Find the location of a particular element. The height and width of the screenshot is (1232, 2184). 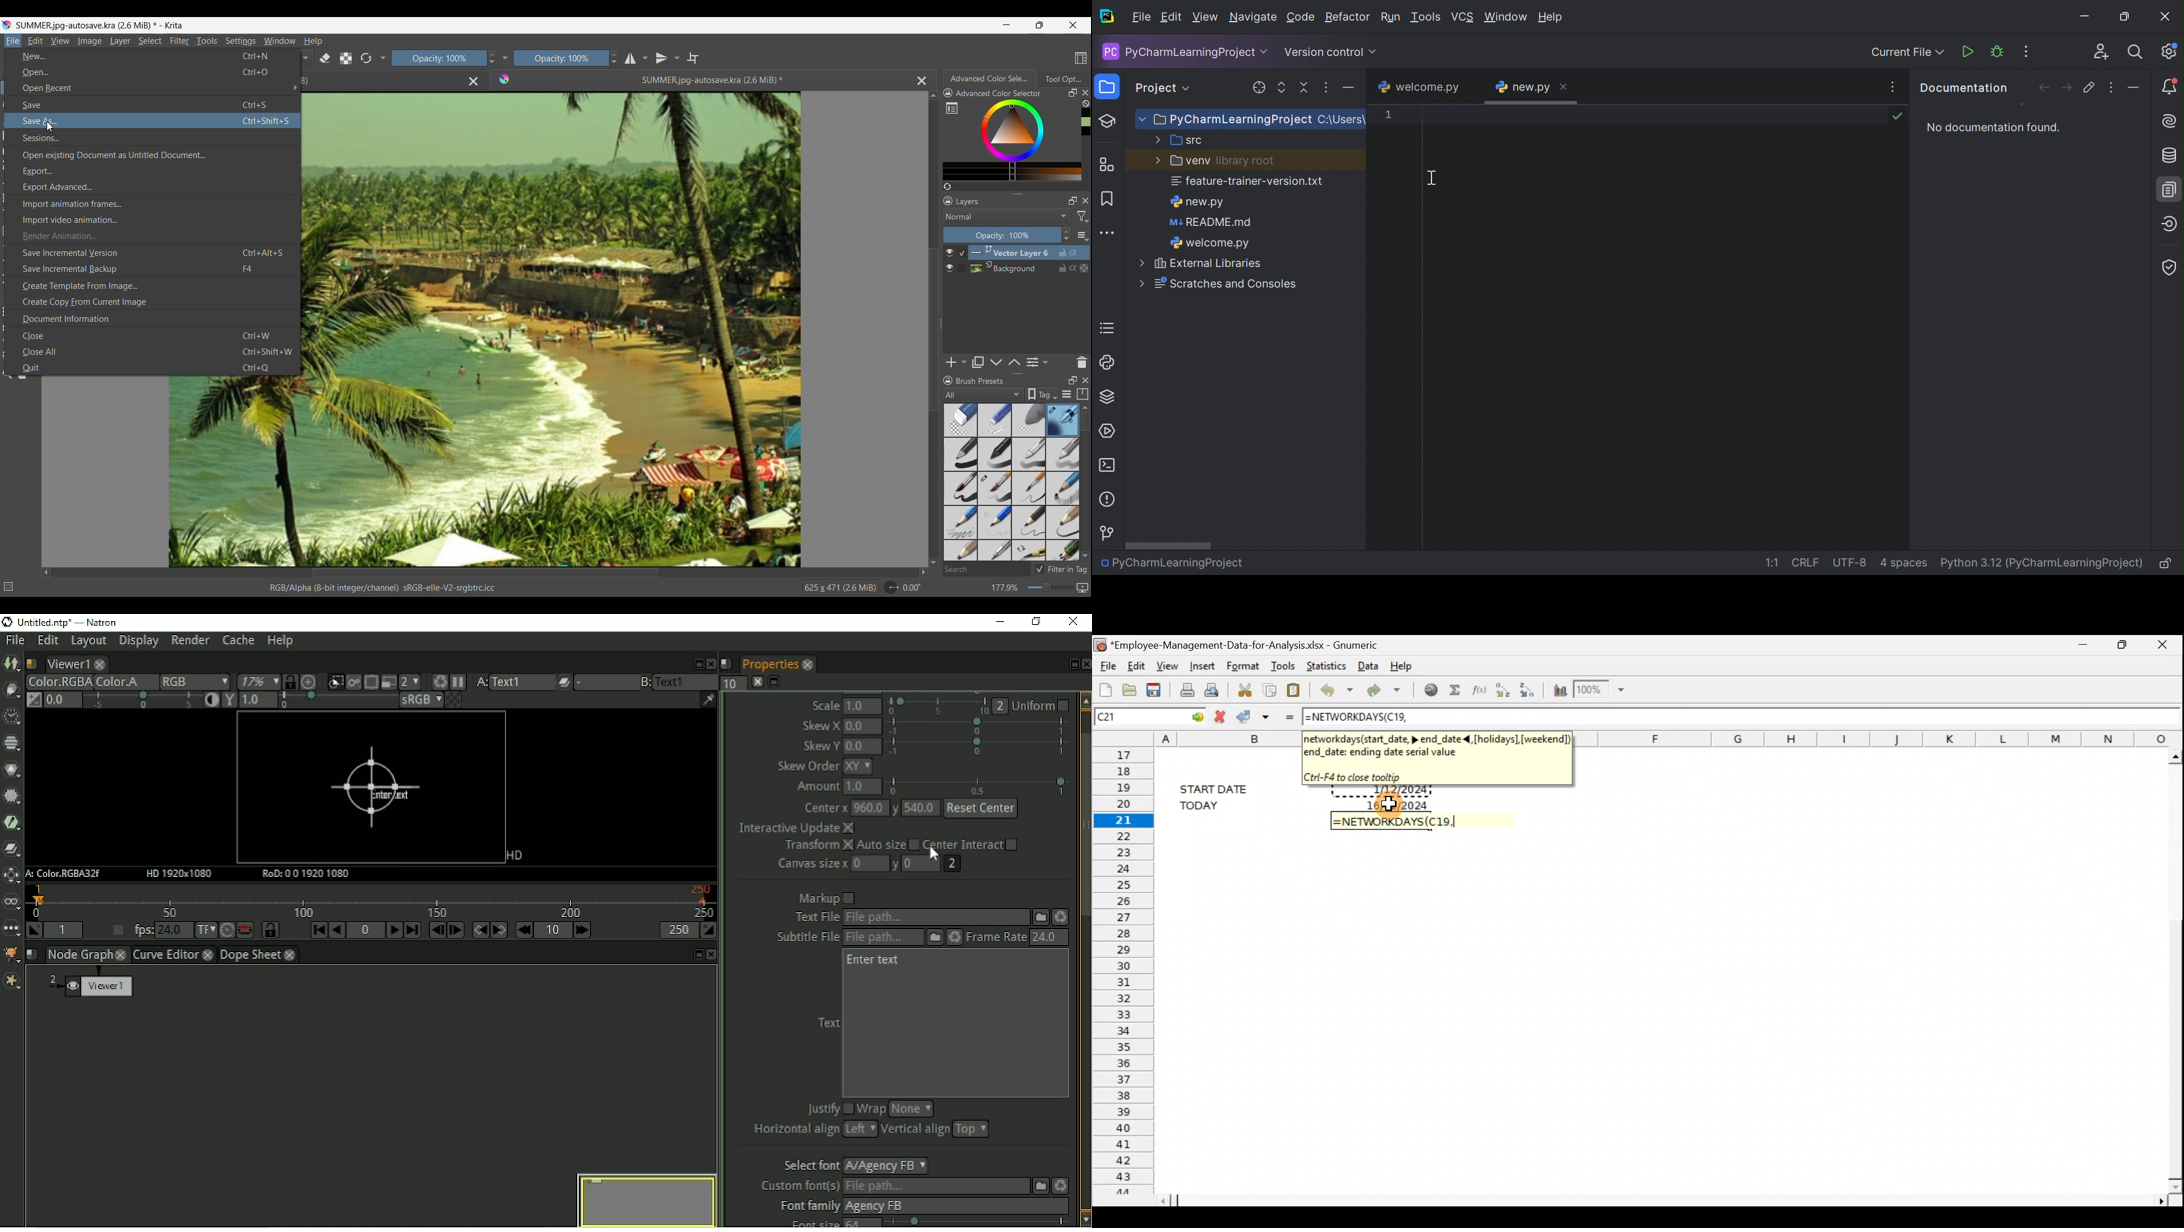

Lock Brush presets panel is located at coordinates (948, 381).